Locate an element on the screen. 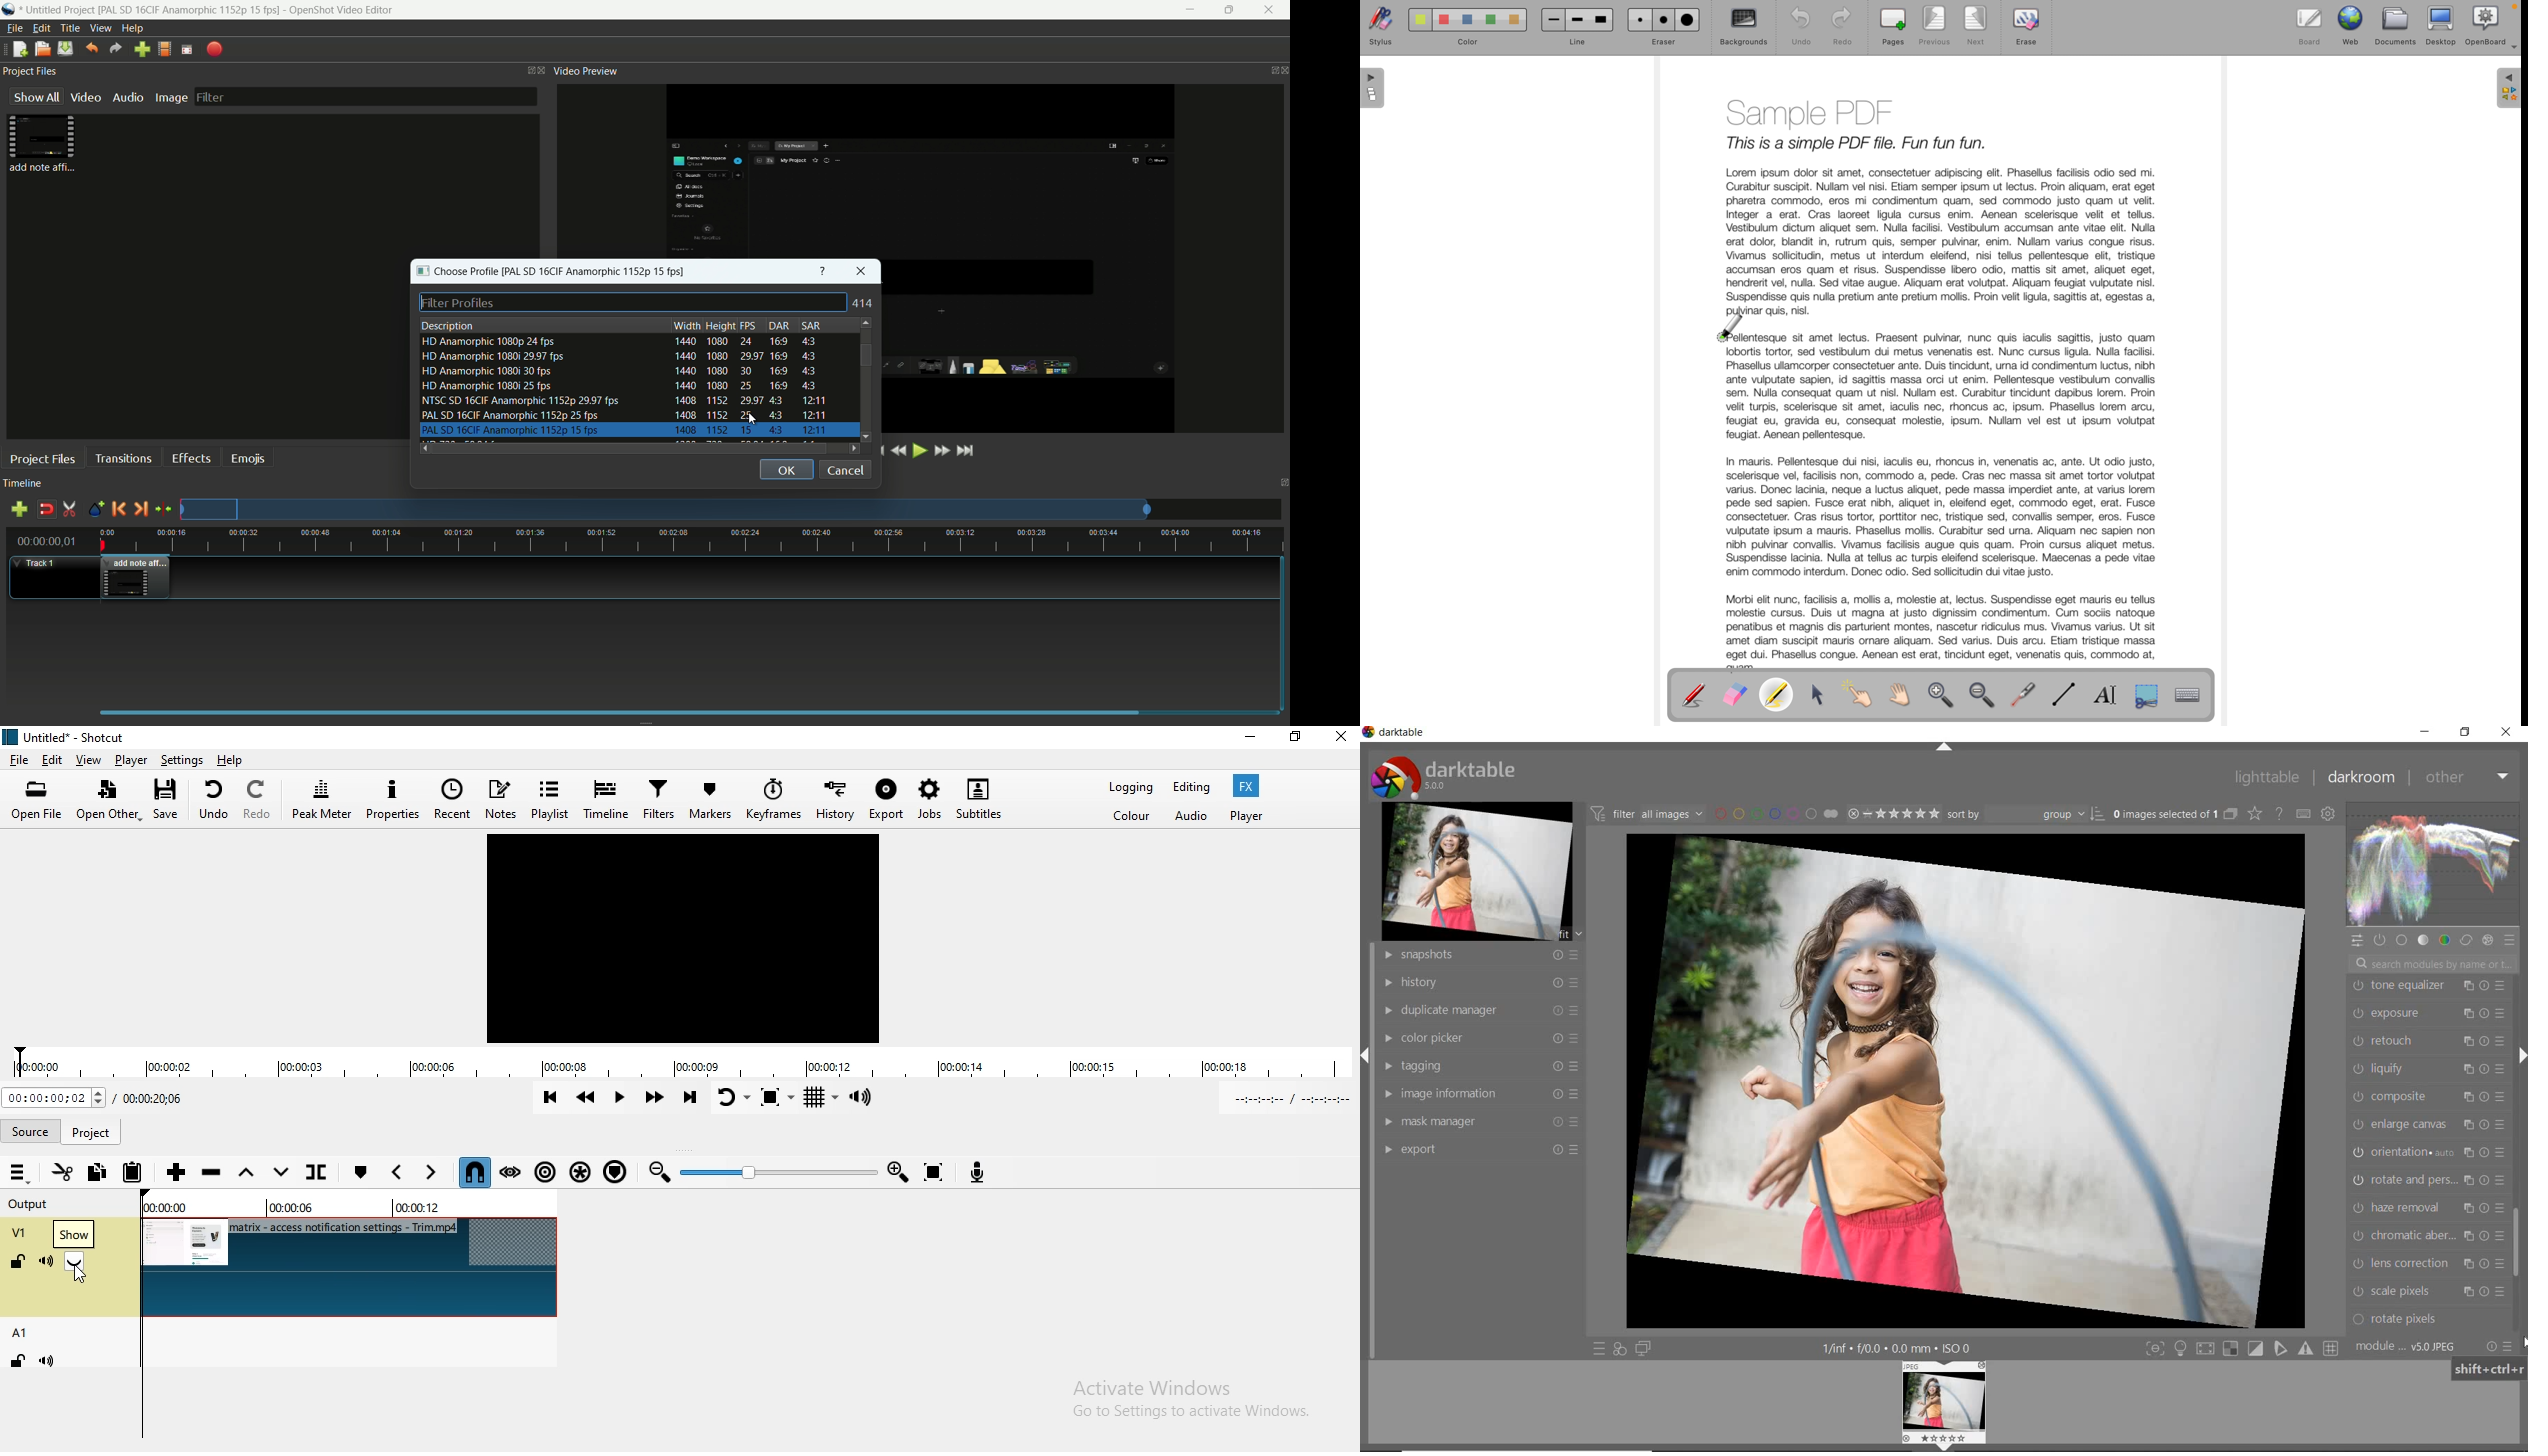  overwrite is located at coordinates (283, 1172).